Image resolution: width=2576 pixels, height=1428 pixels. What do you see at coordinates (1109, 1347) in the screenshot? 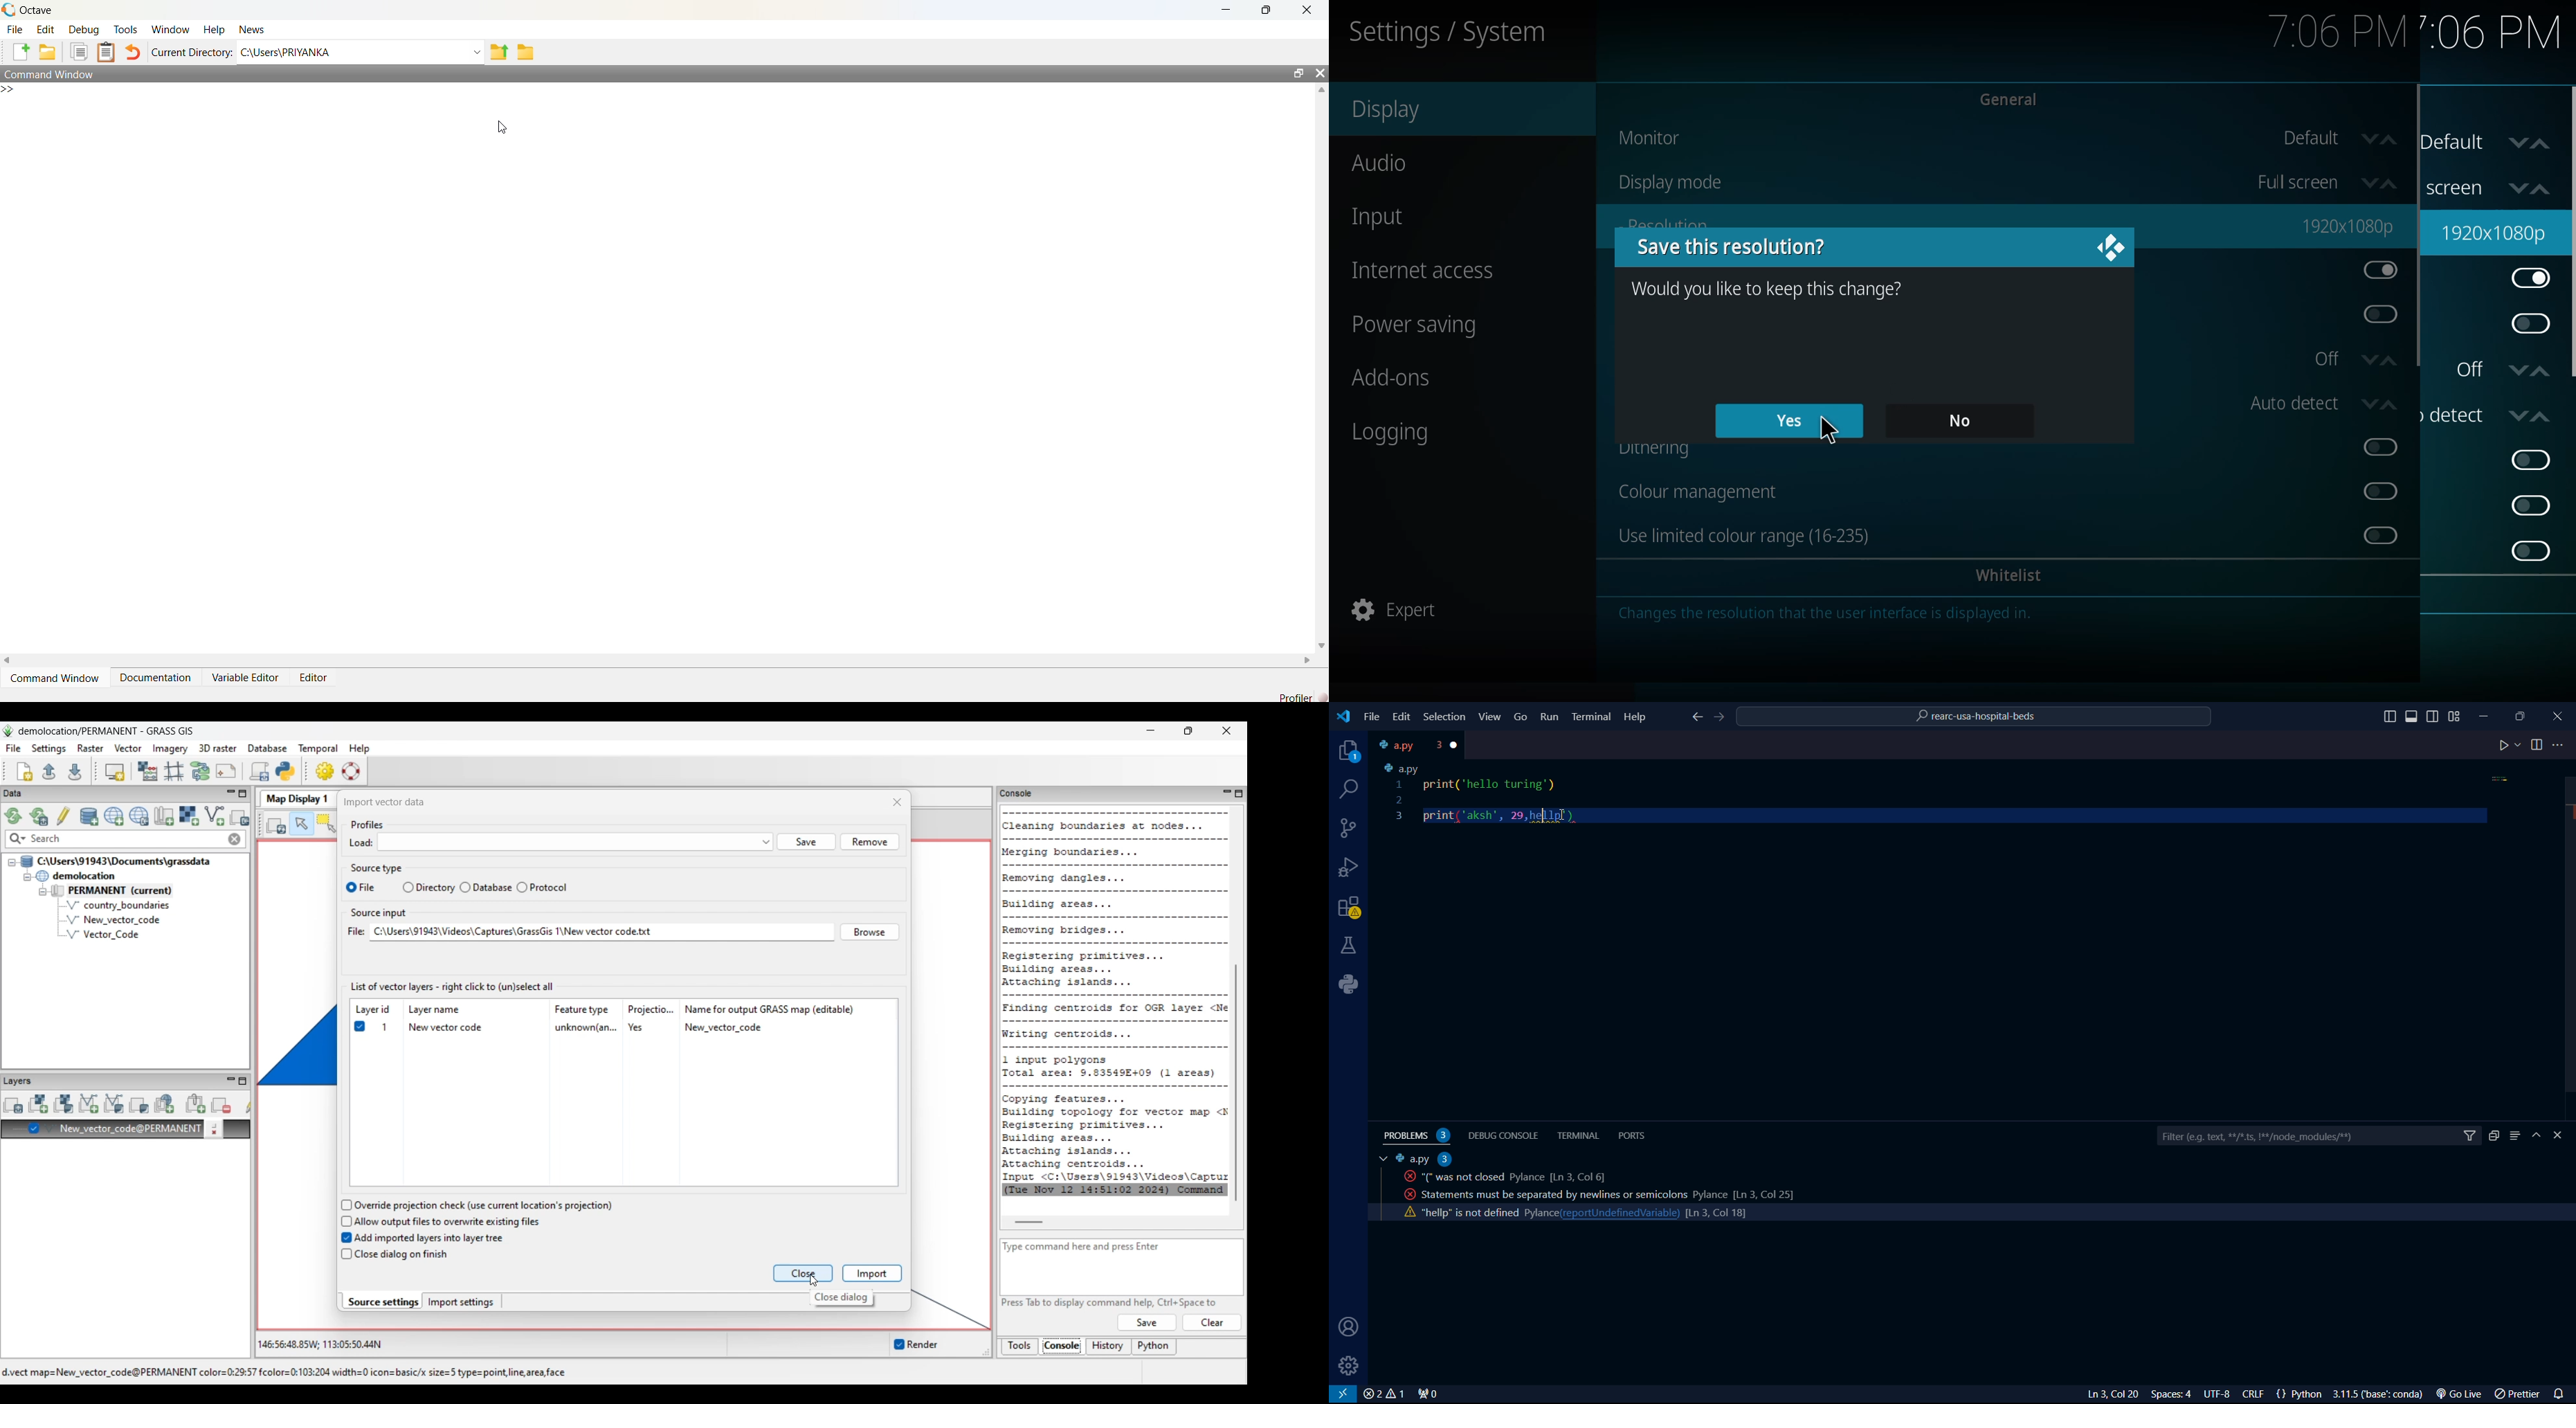
I see `History` at bounding box center [1109, 1347].